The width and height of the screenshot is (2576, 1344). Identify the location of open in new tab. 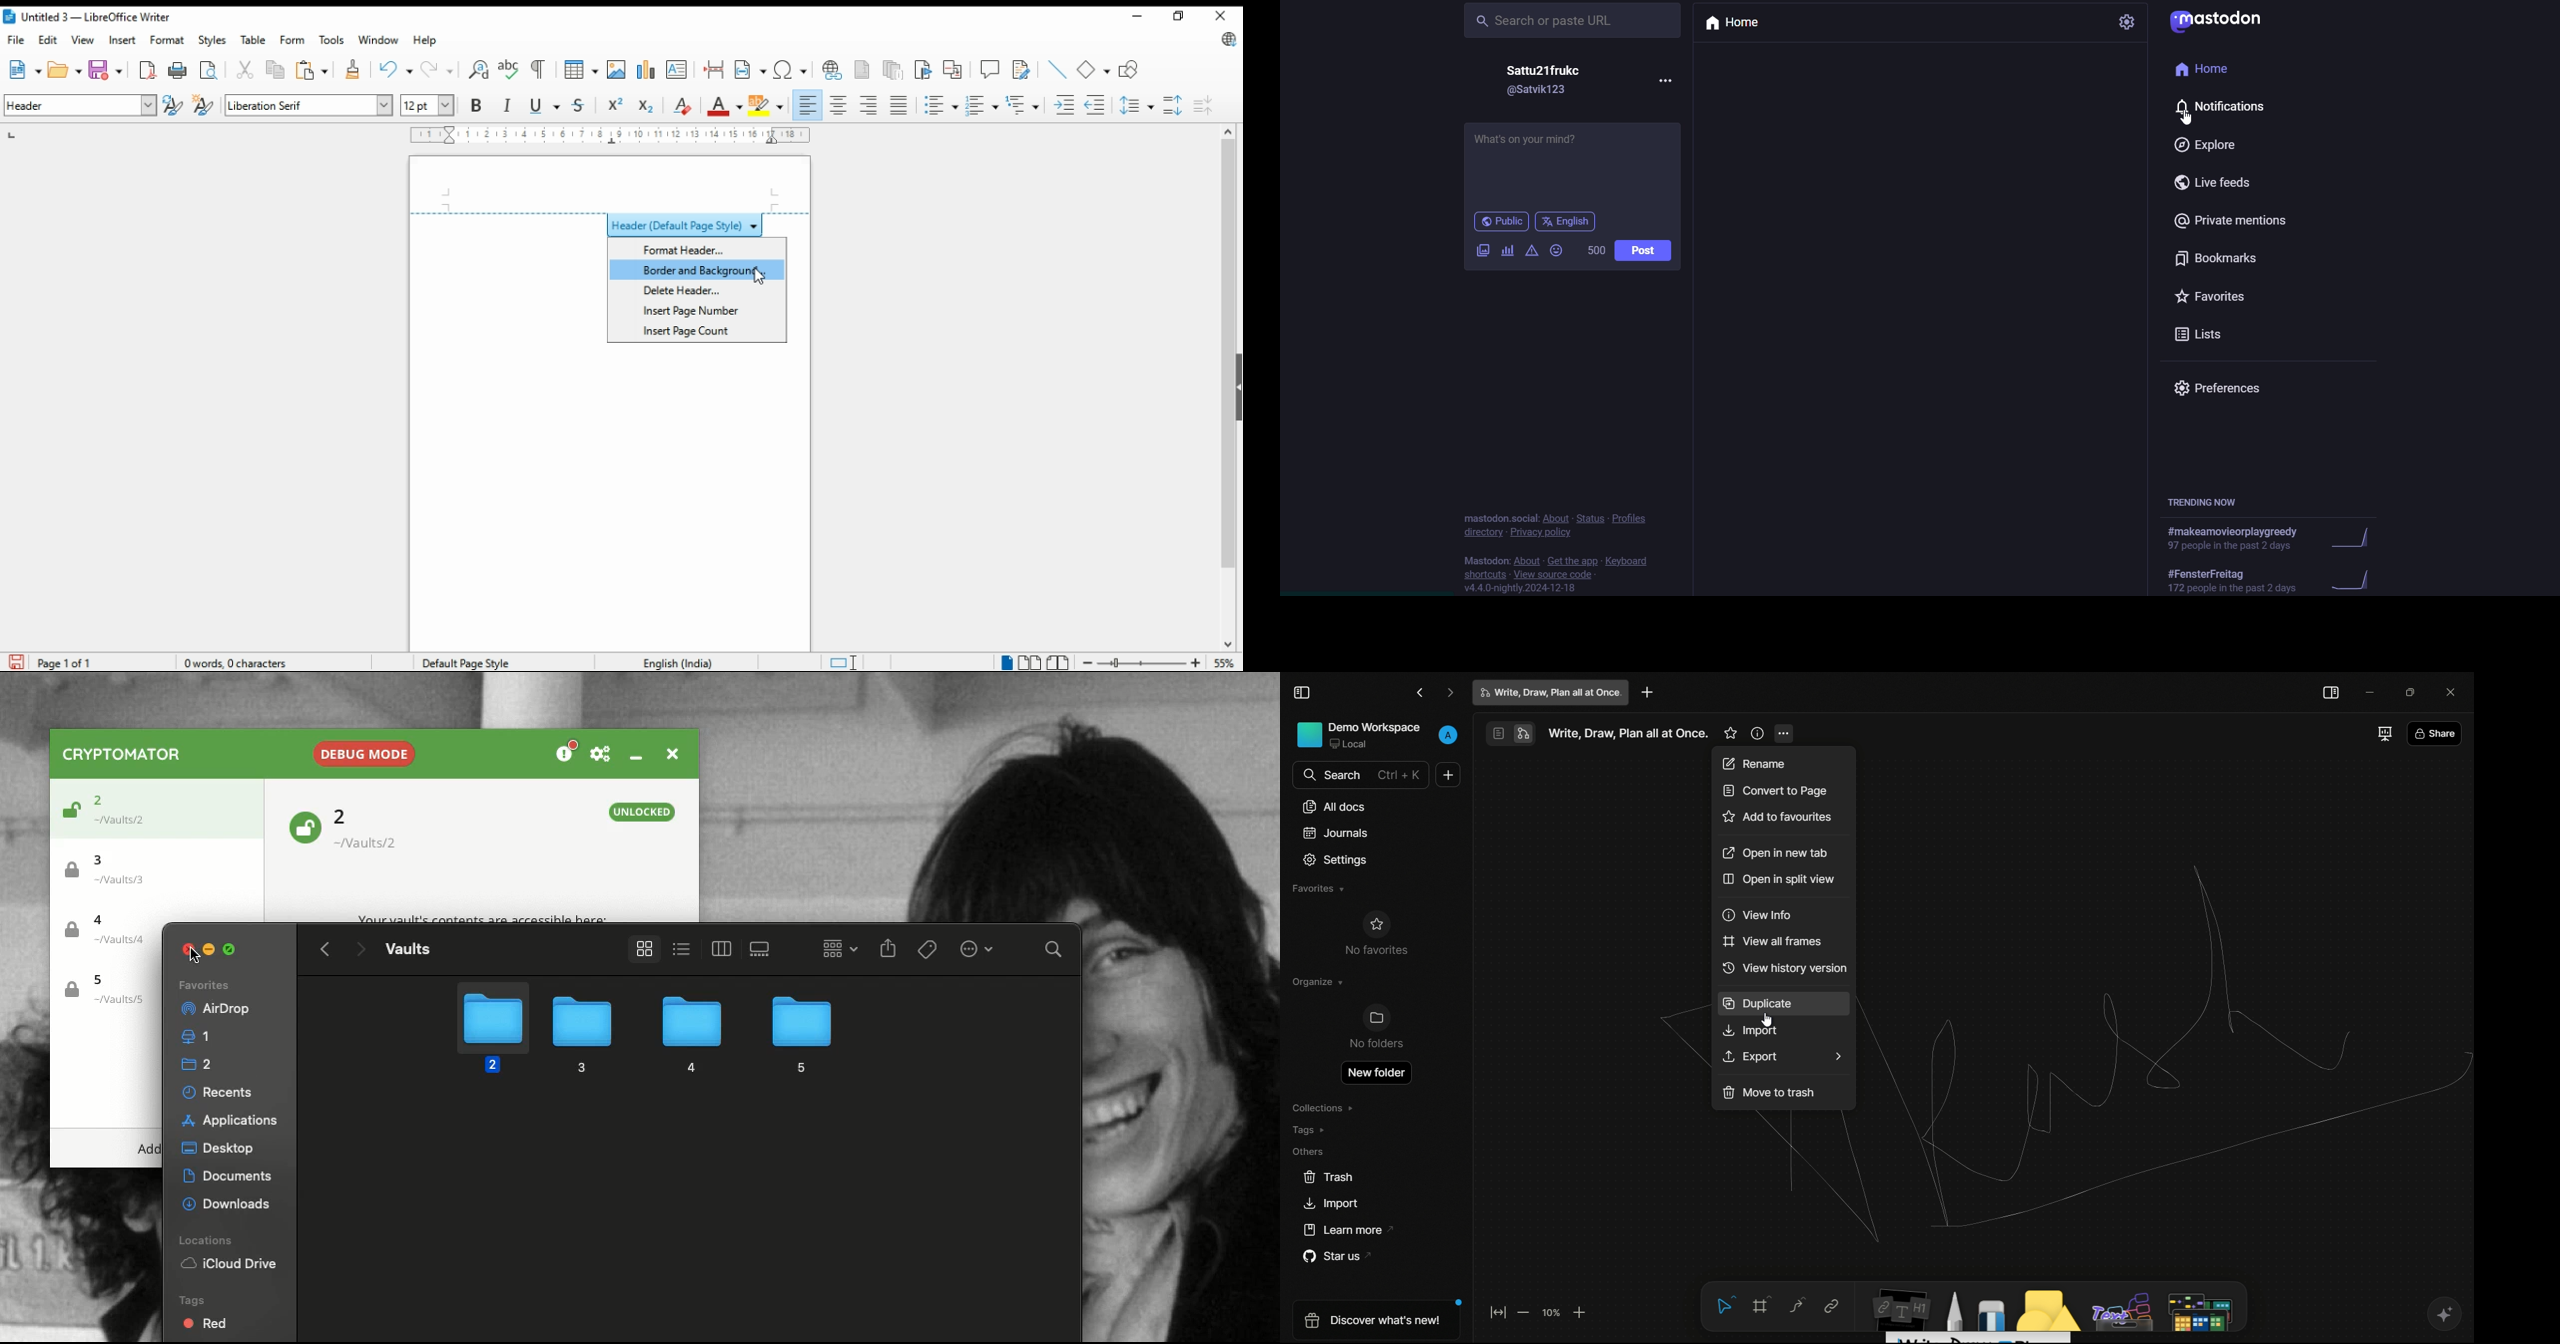
(1775, 854).